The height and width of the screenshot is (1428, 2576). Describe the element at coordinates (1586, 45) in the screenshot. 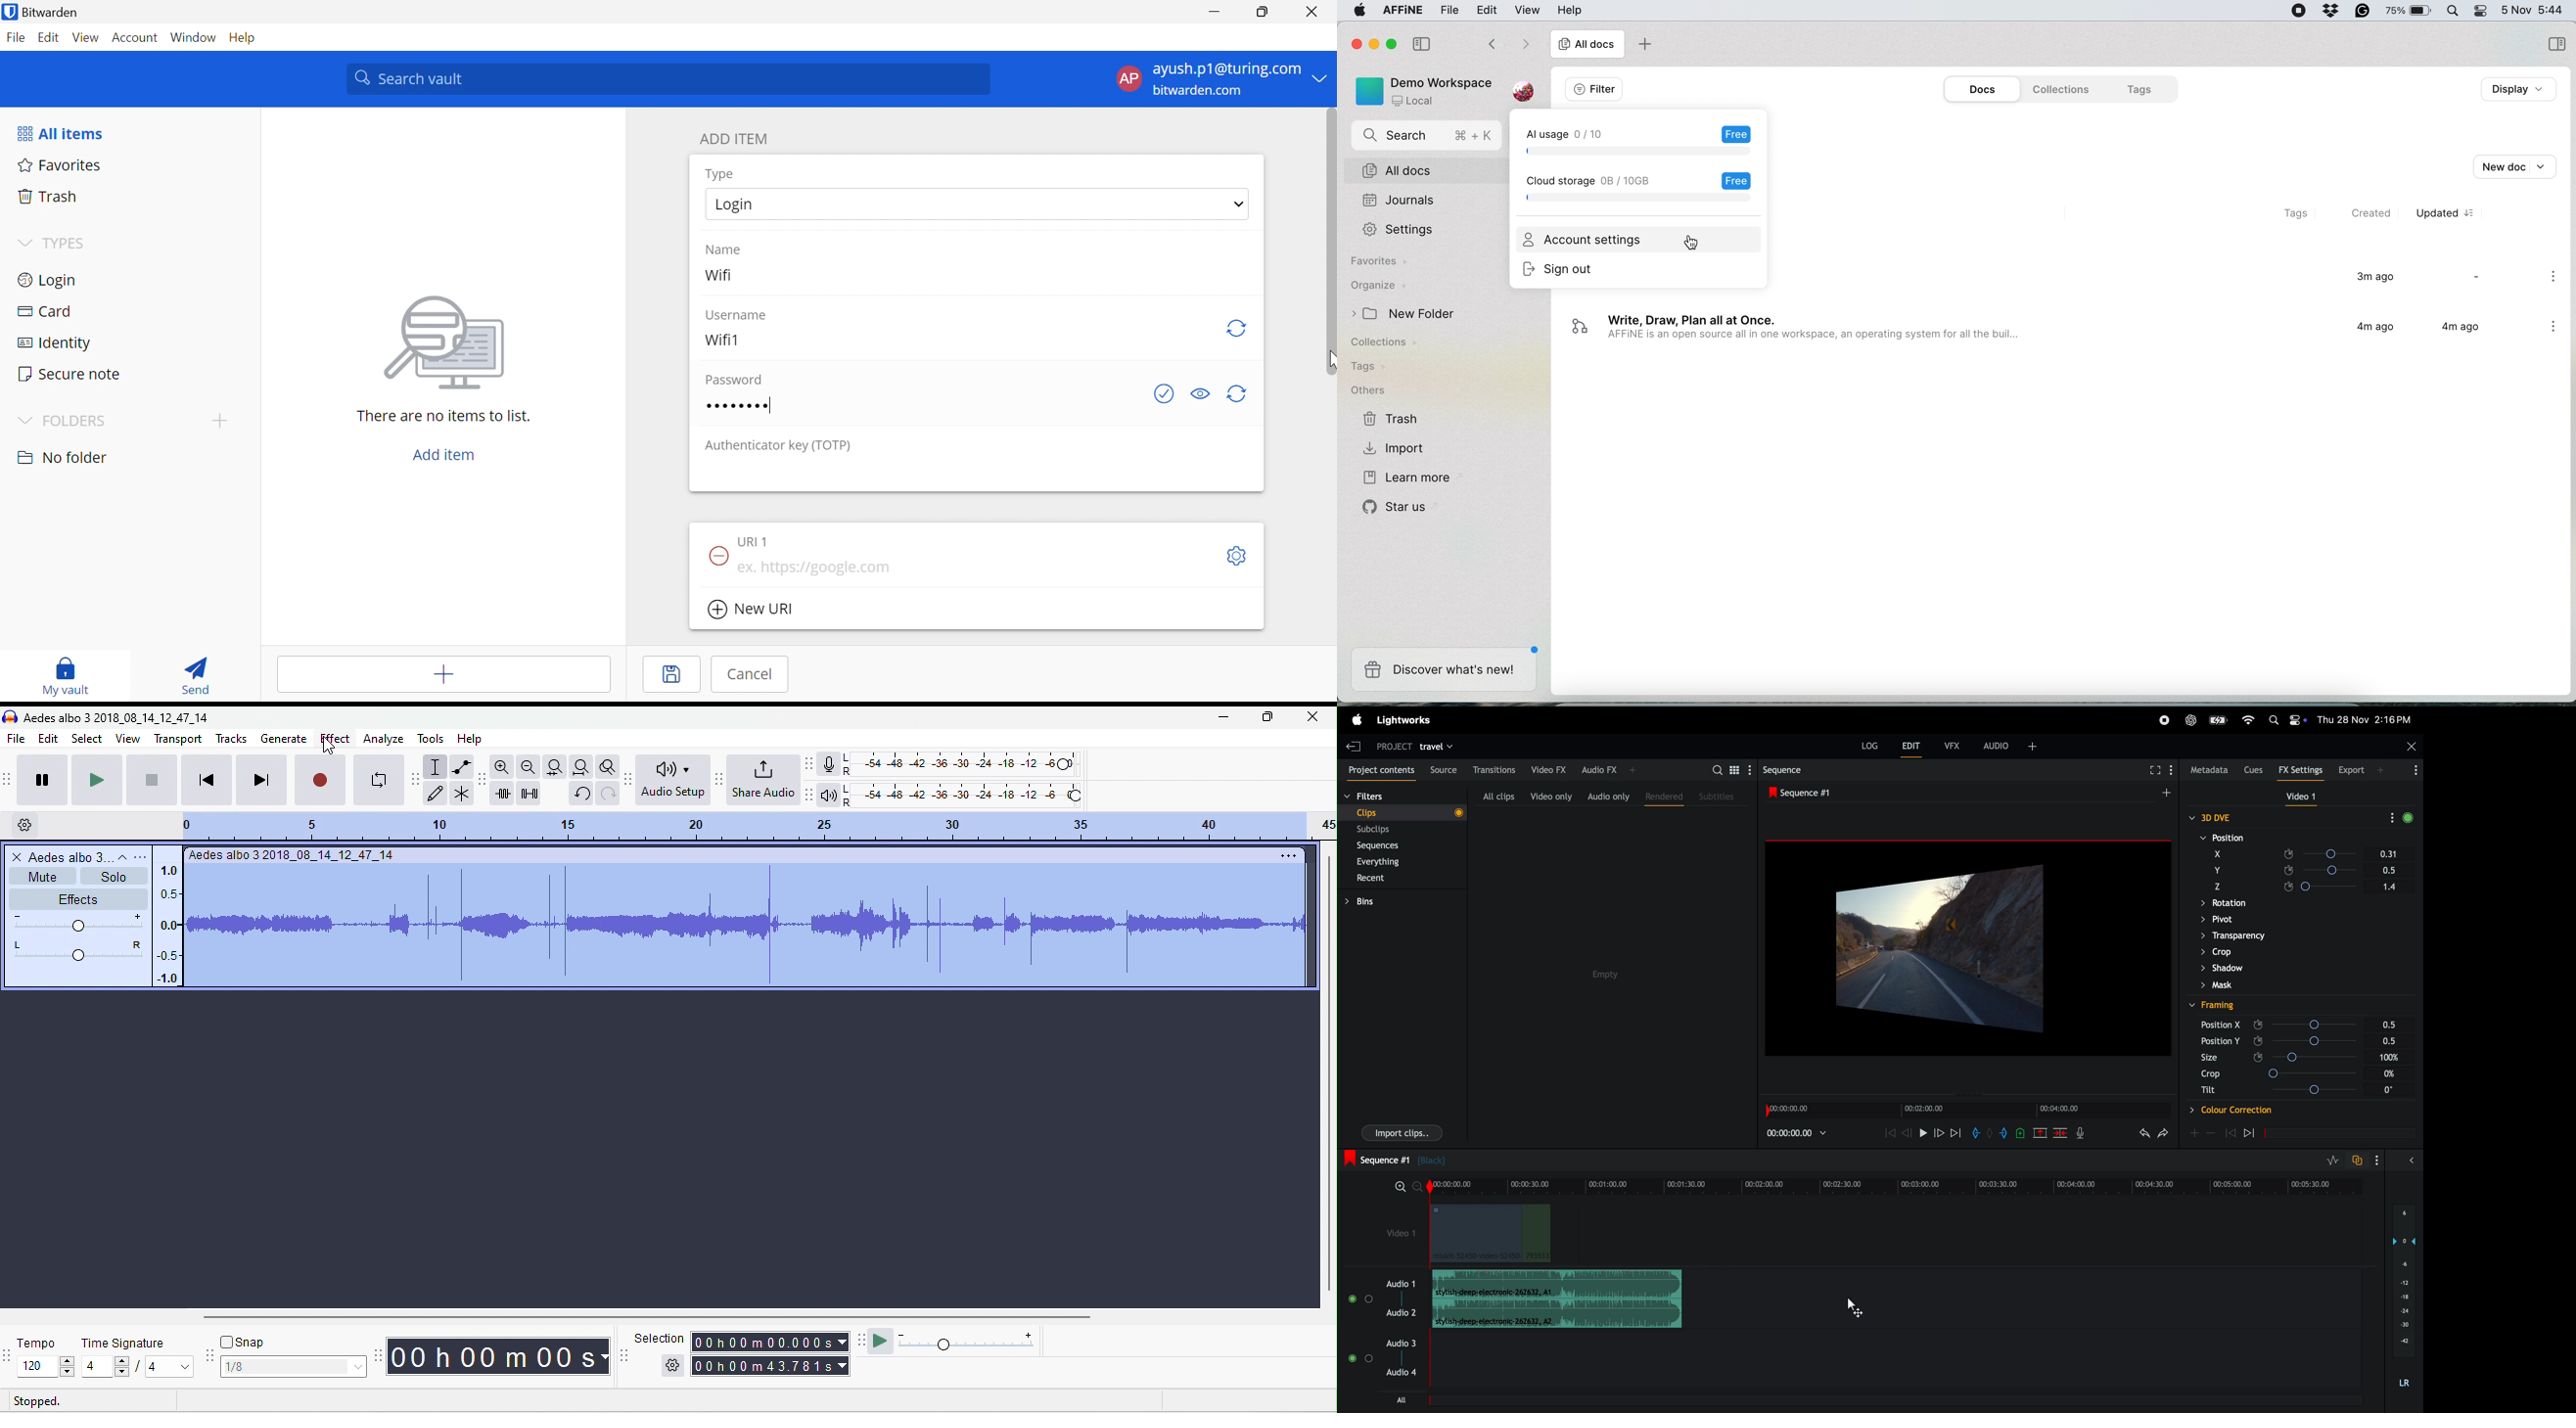

I see `all docs` at that location.